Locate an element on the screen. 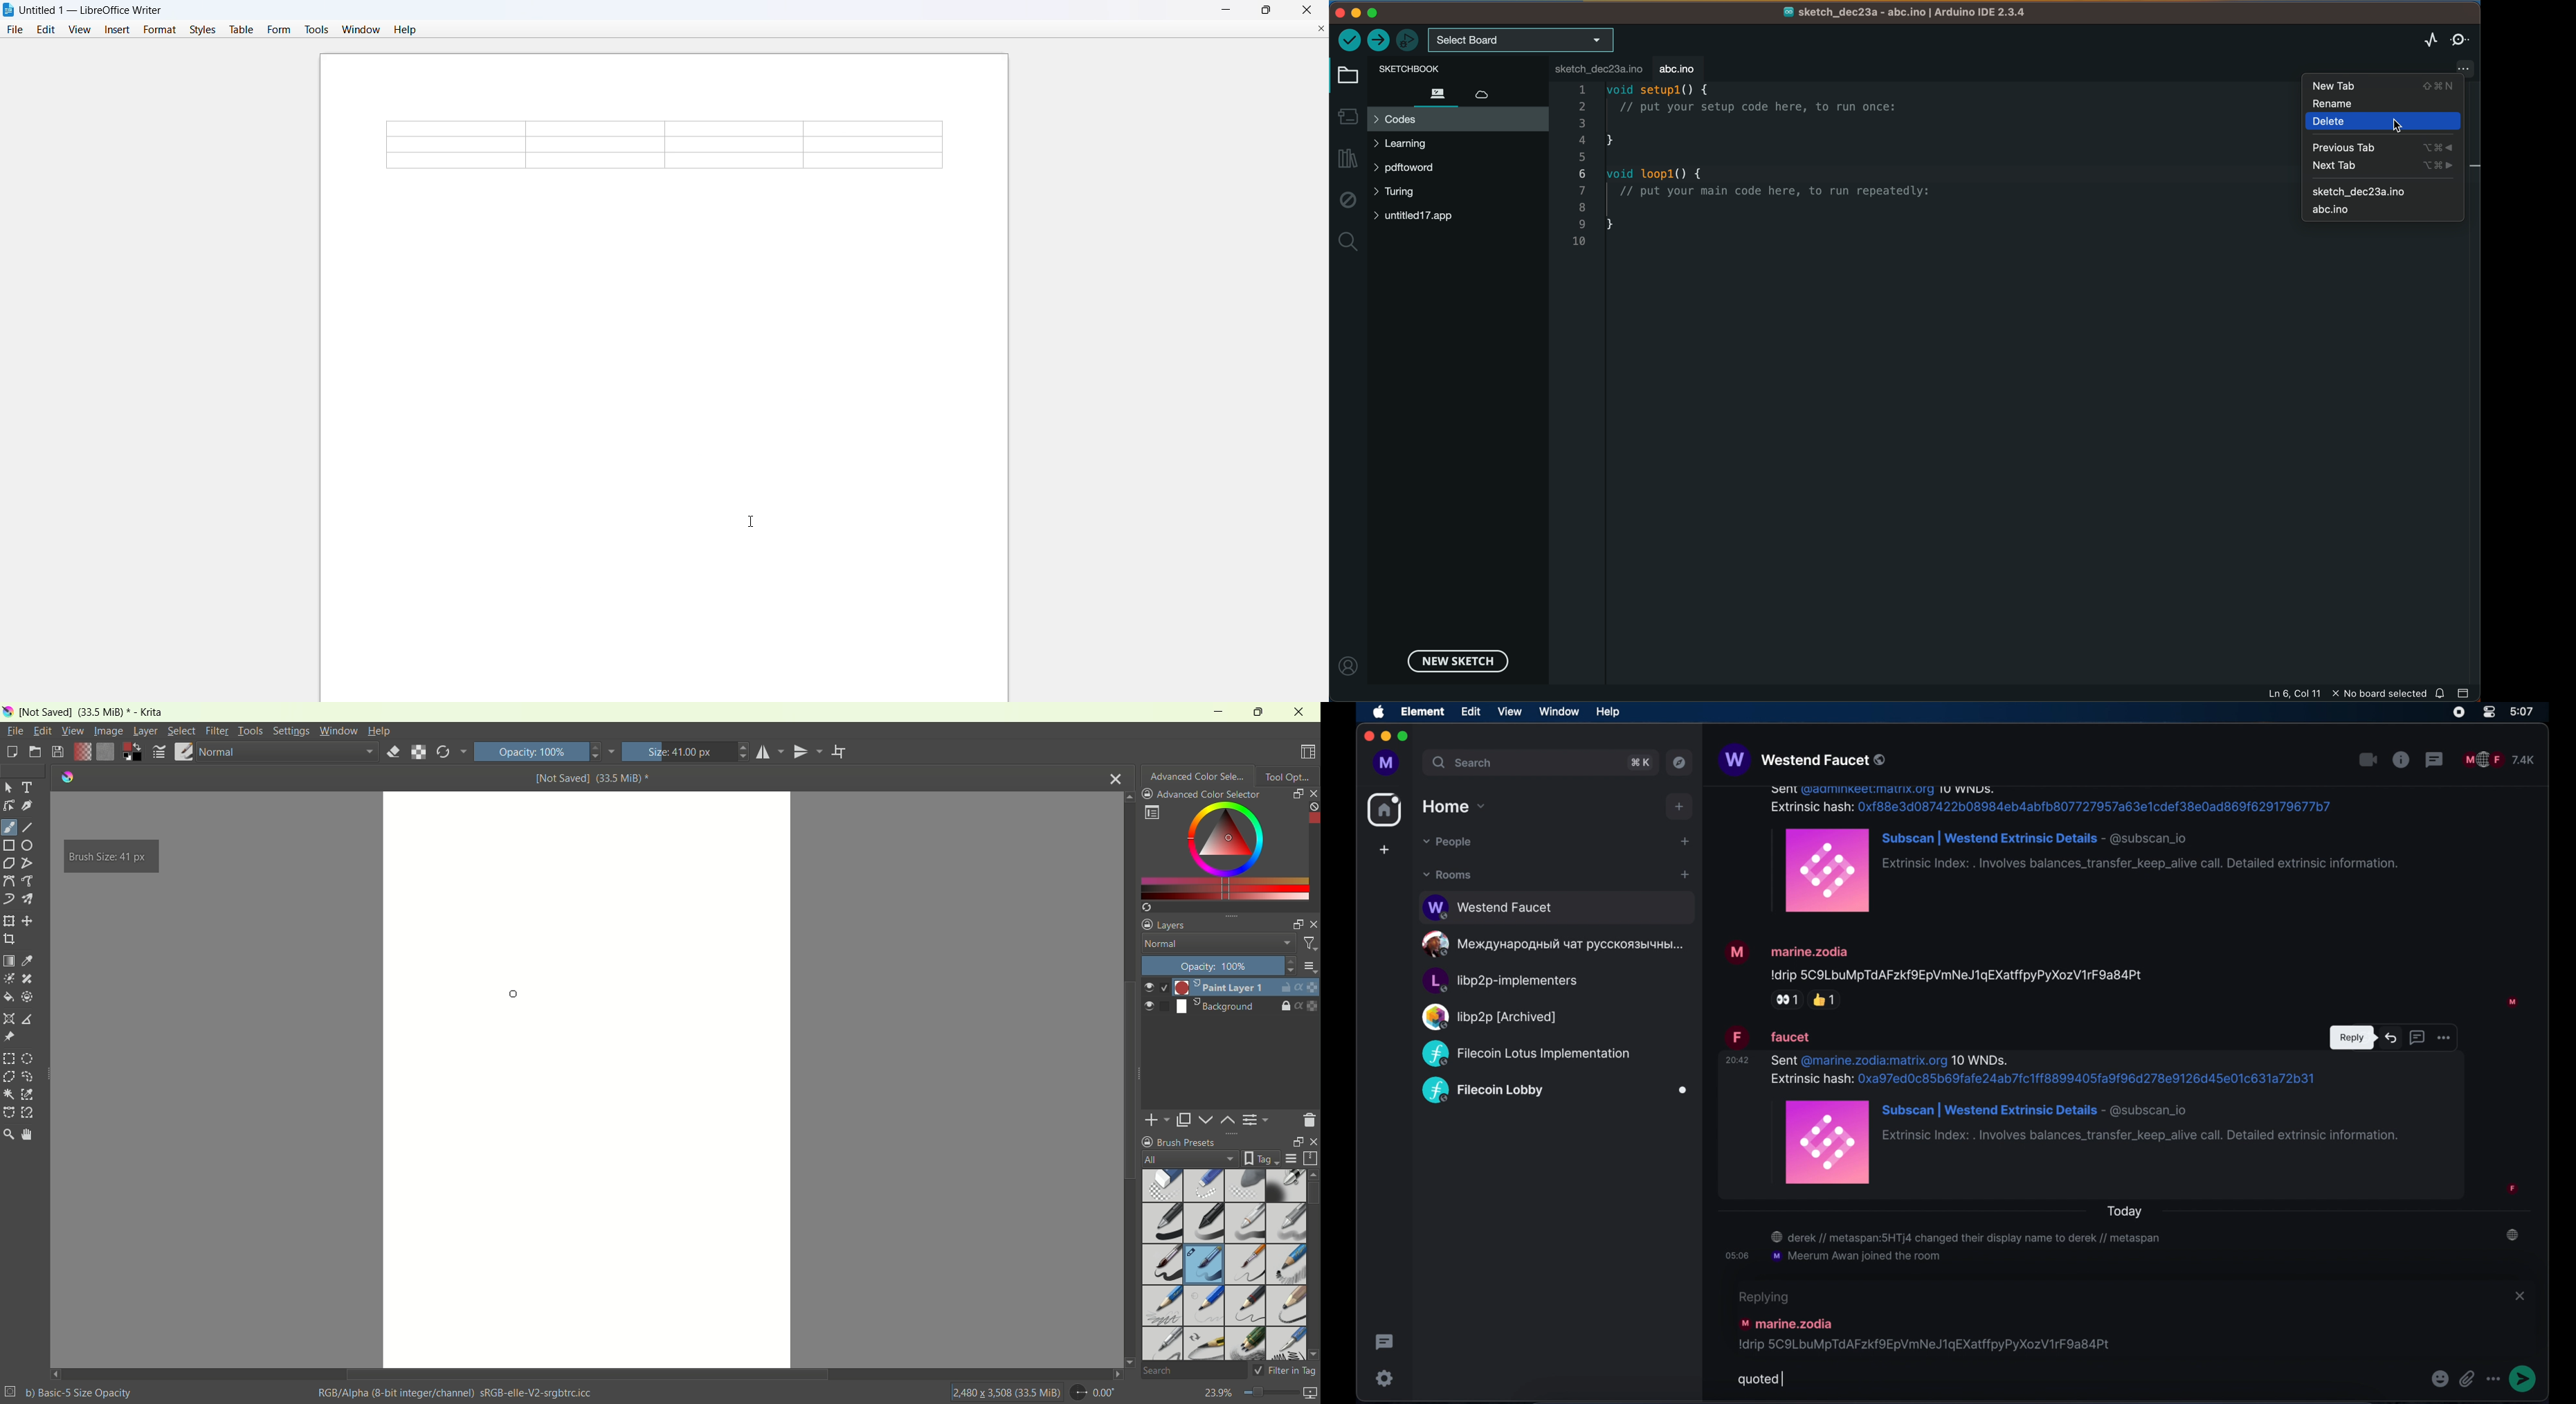 Image resolution: width=2576 pixels, height=1428 pixels. debug is located at coordinates (1346, 200).